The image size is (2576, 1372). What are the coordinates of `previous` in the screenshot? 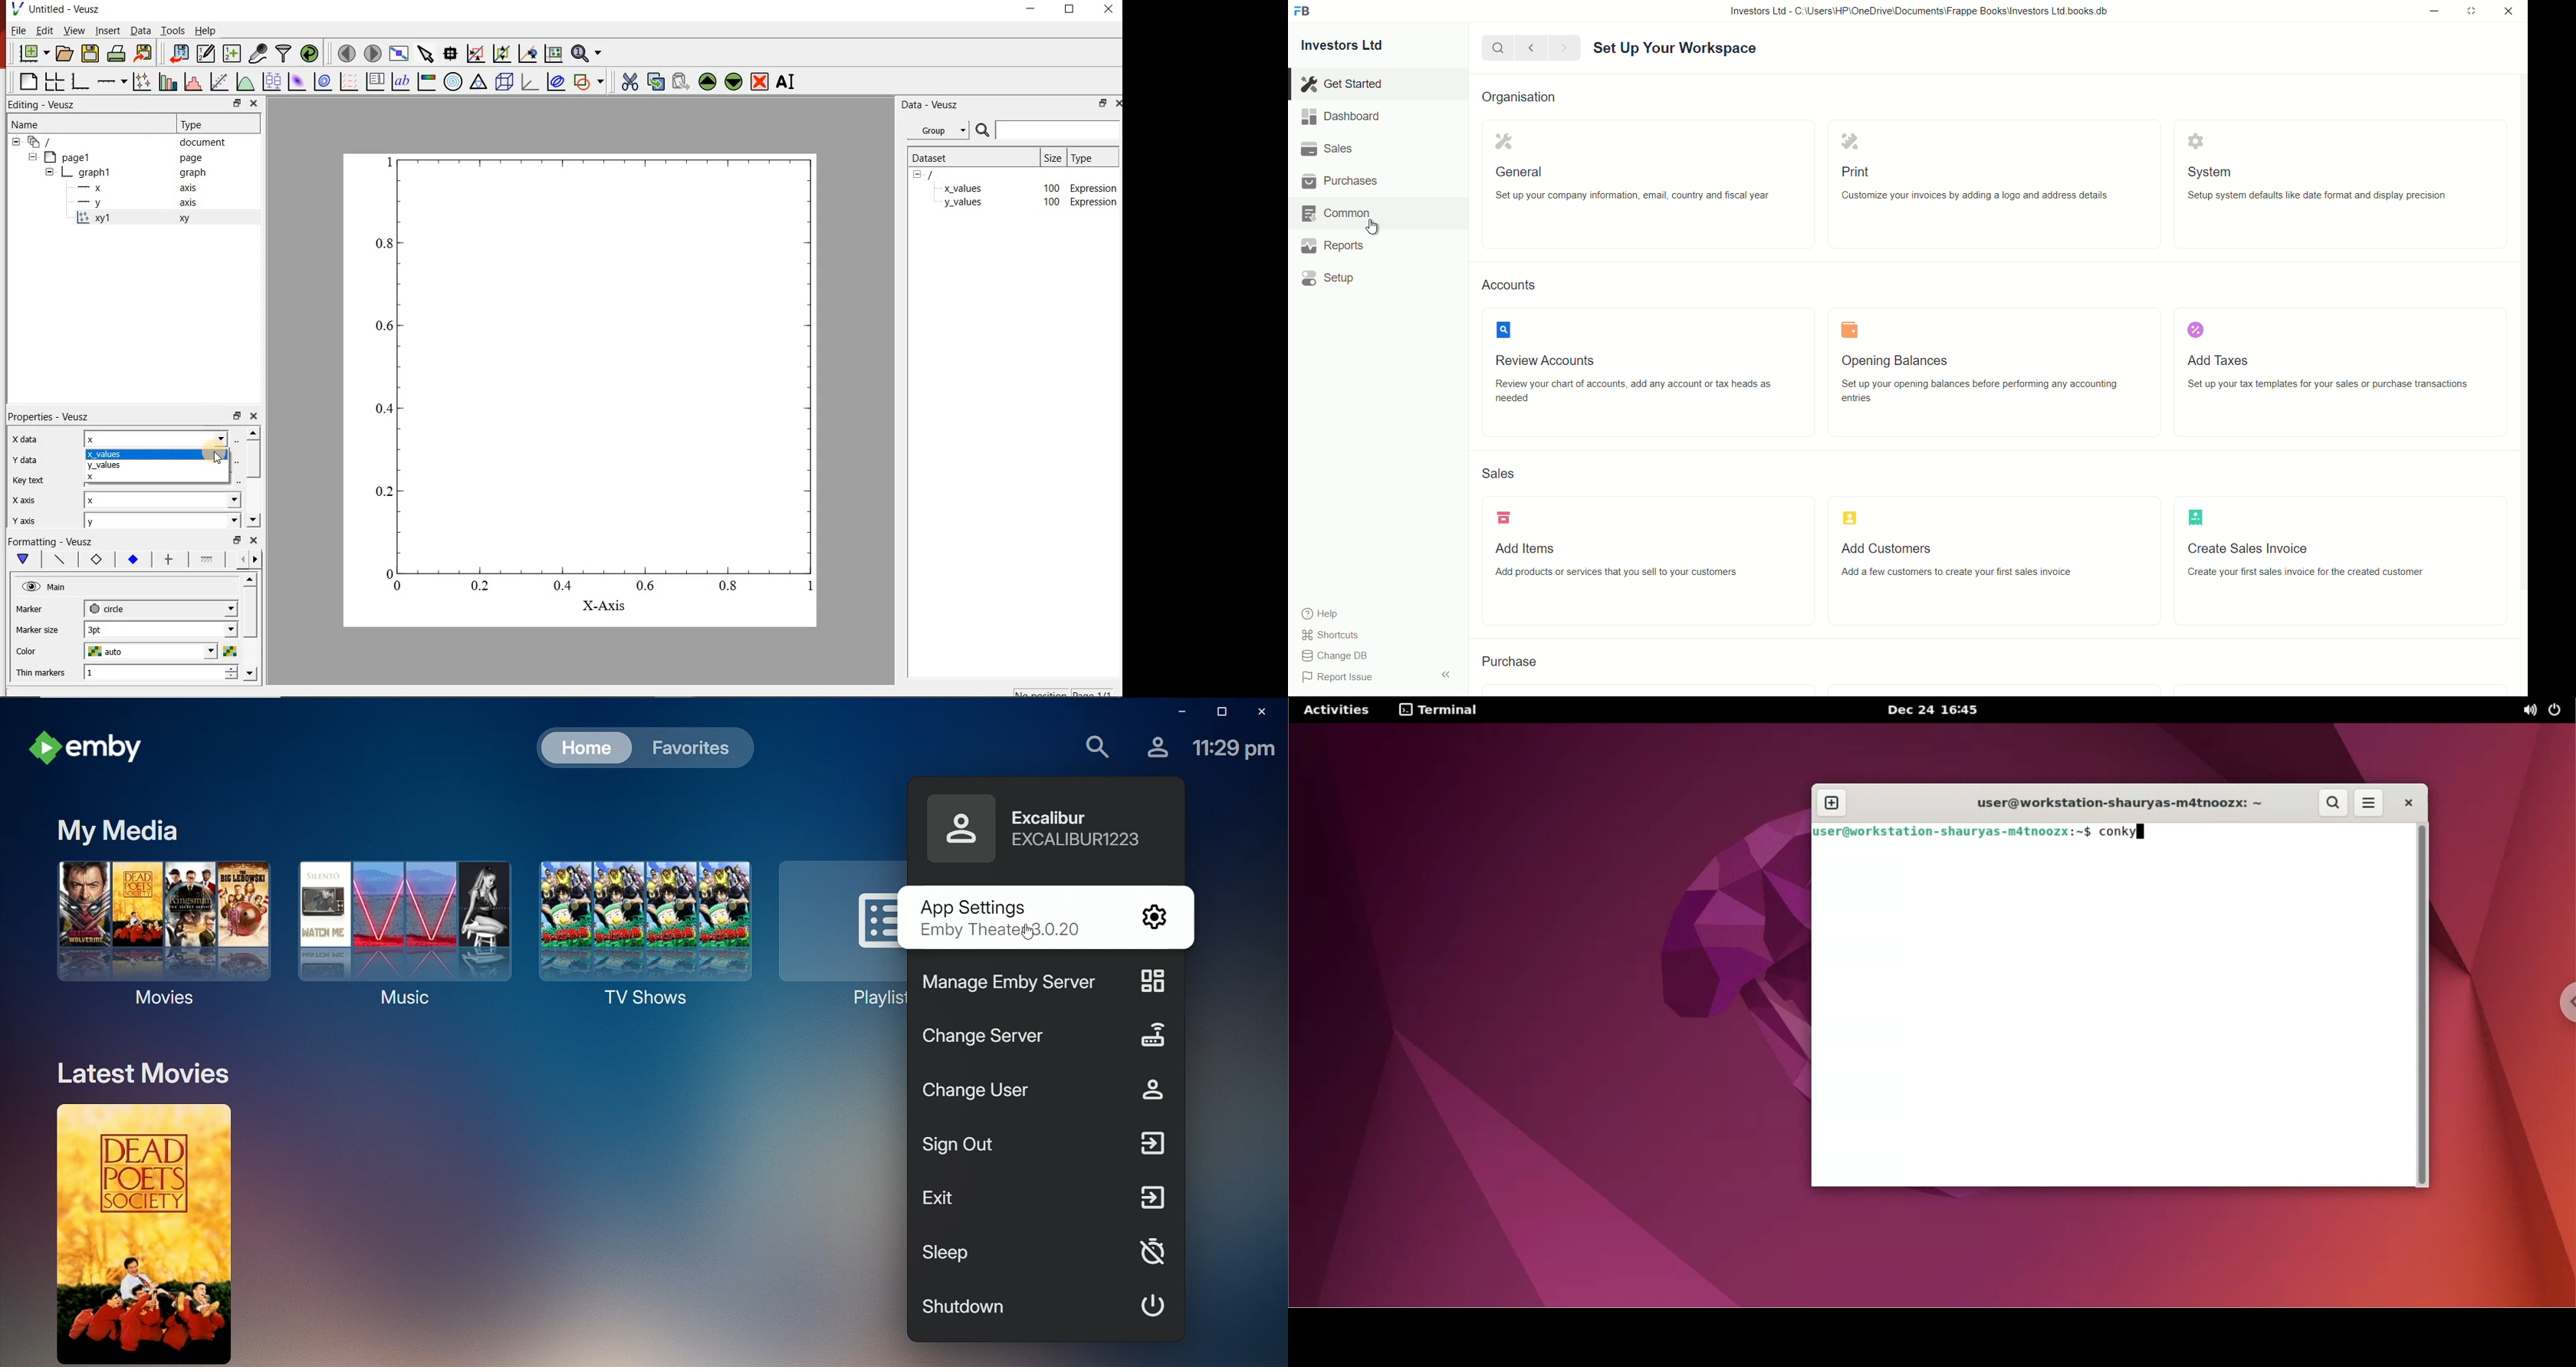 It's located at (1530, 48).